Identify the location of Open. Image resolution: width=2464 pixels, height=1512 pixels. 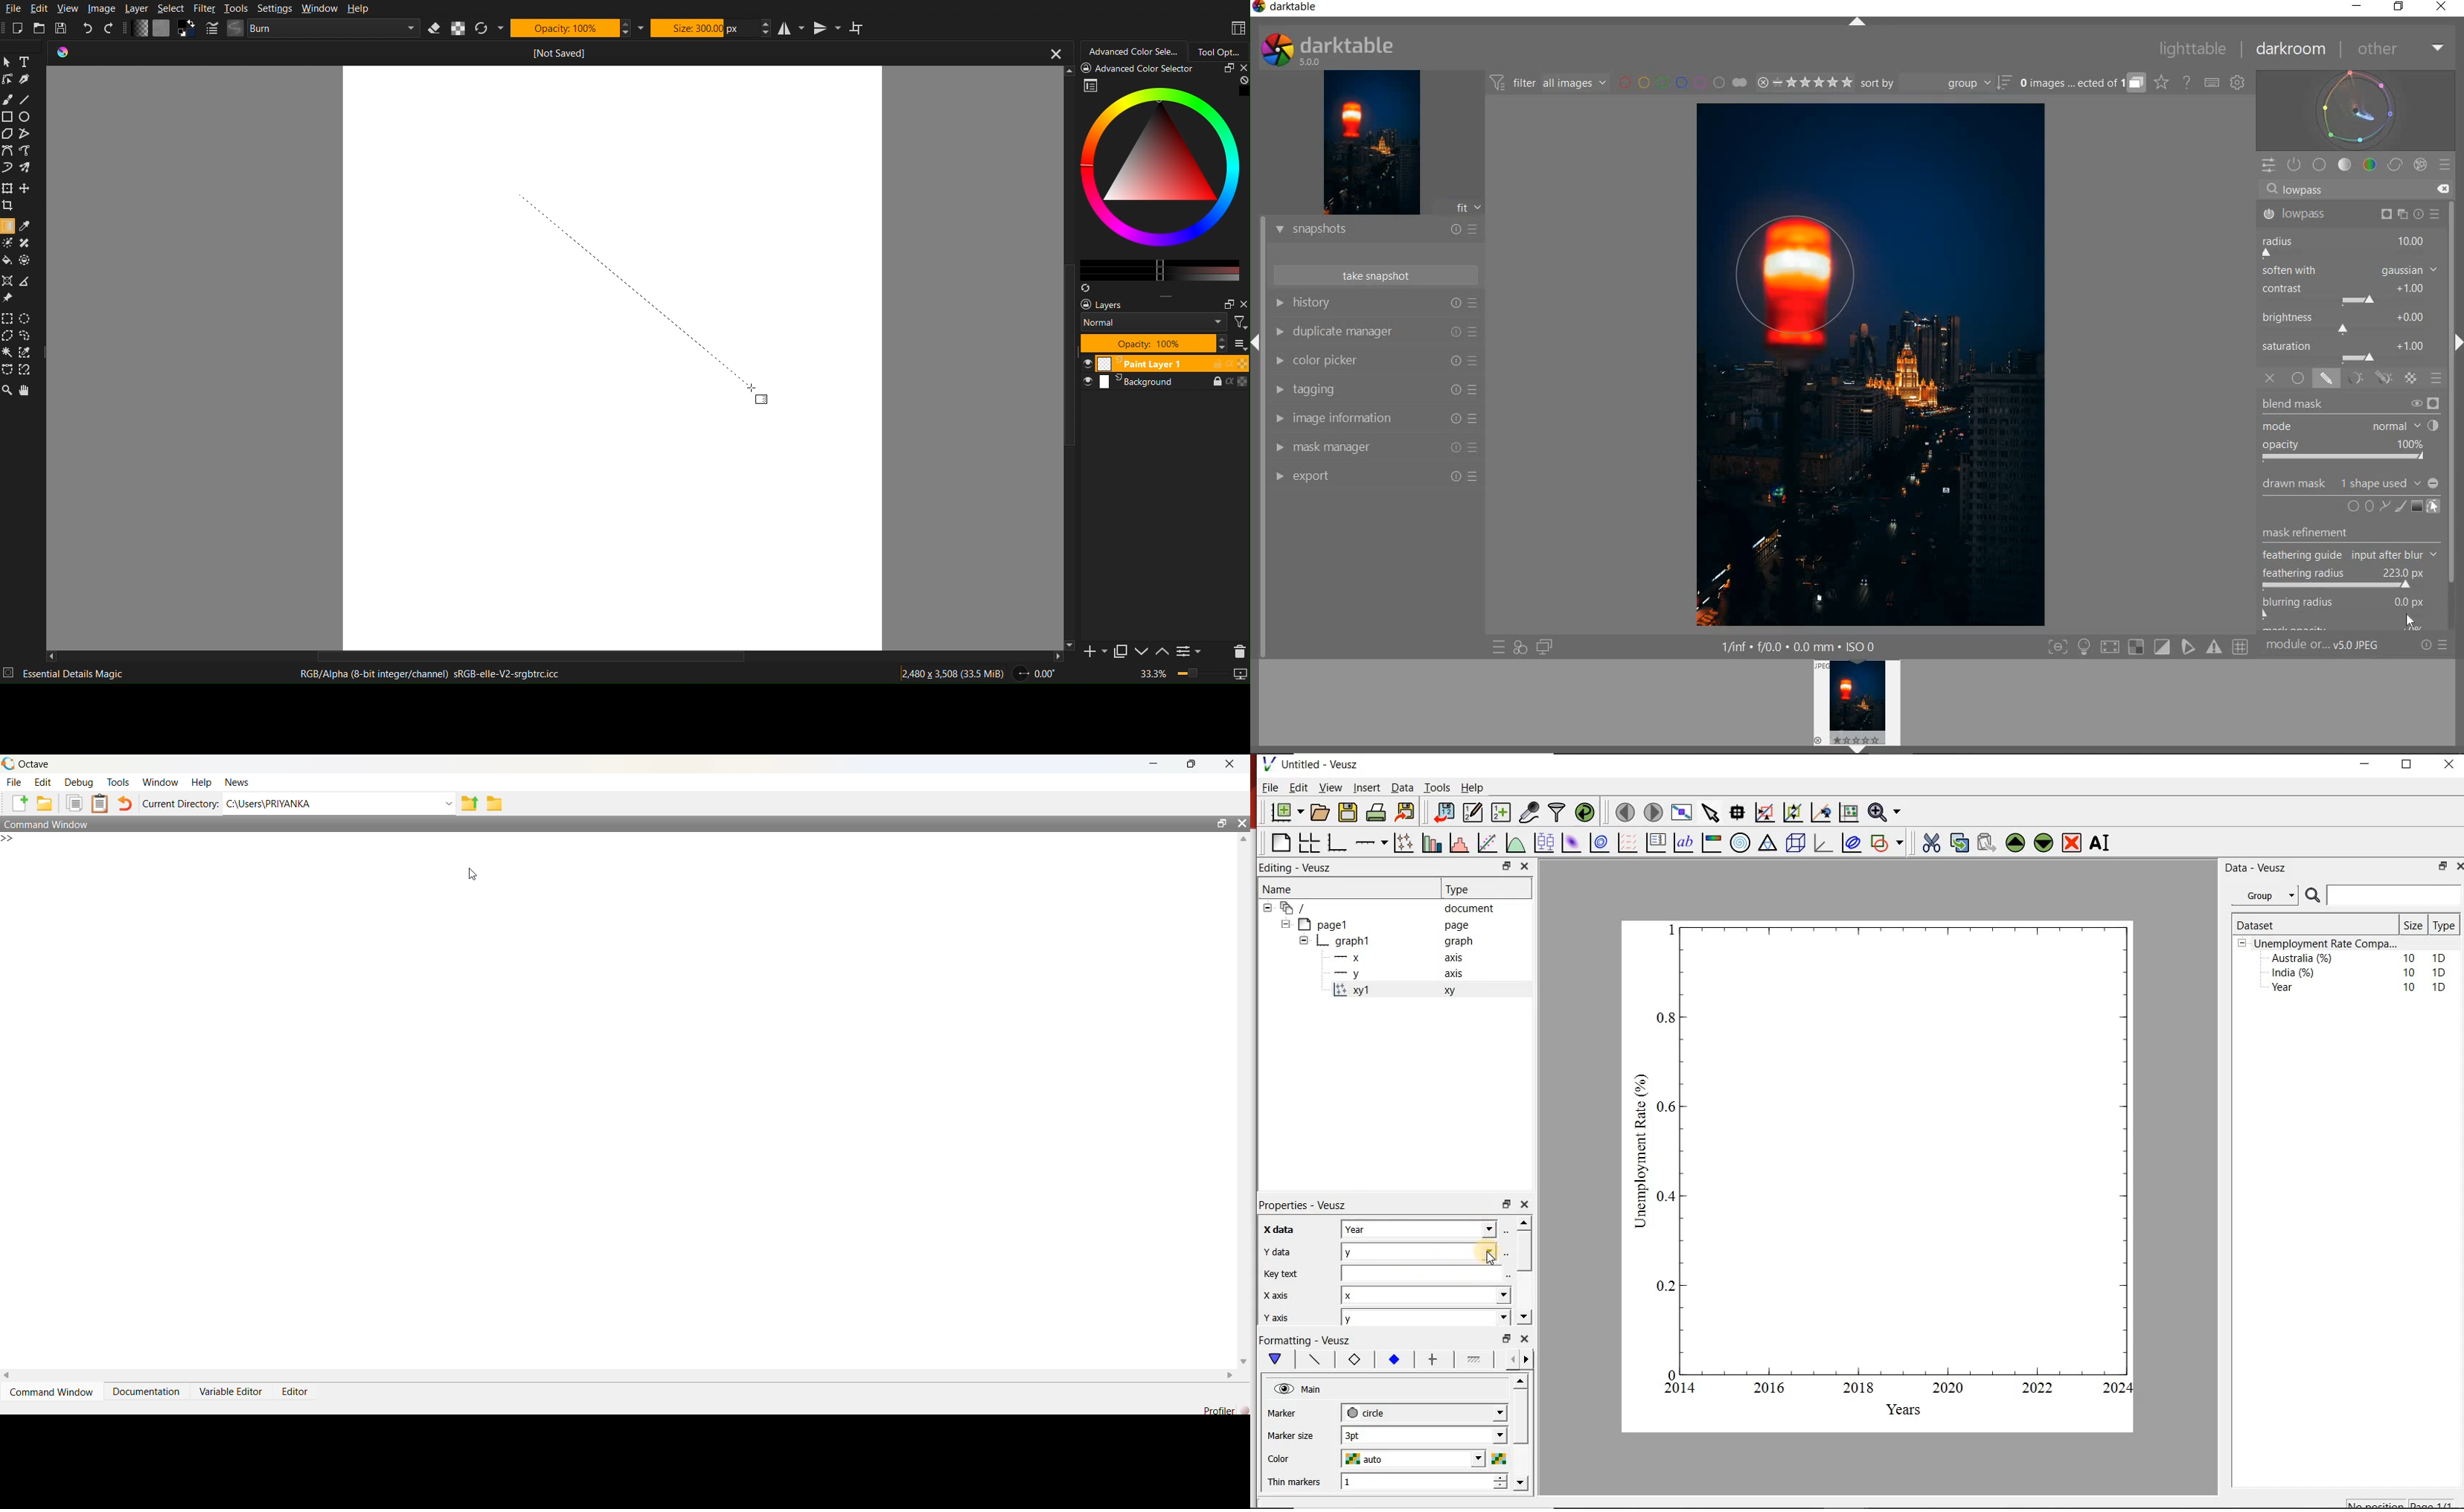
(40, 29).